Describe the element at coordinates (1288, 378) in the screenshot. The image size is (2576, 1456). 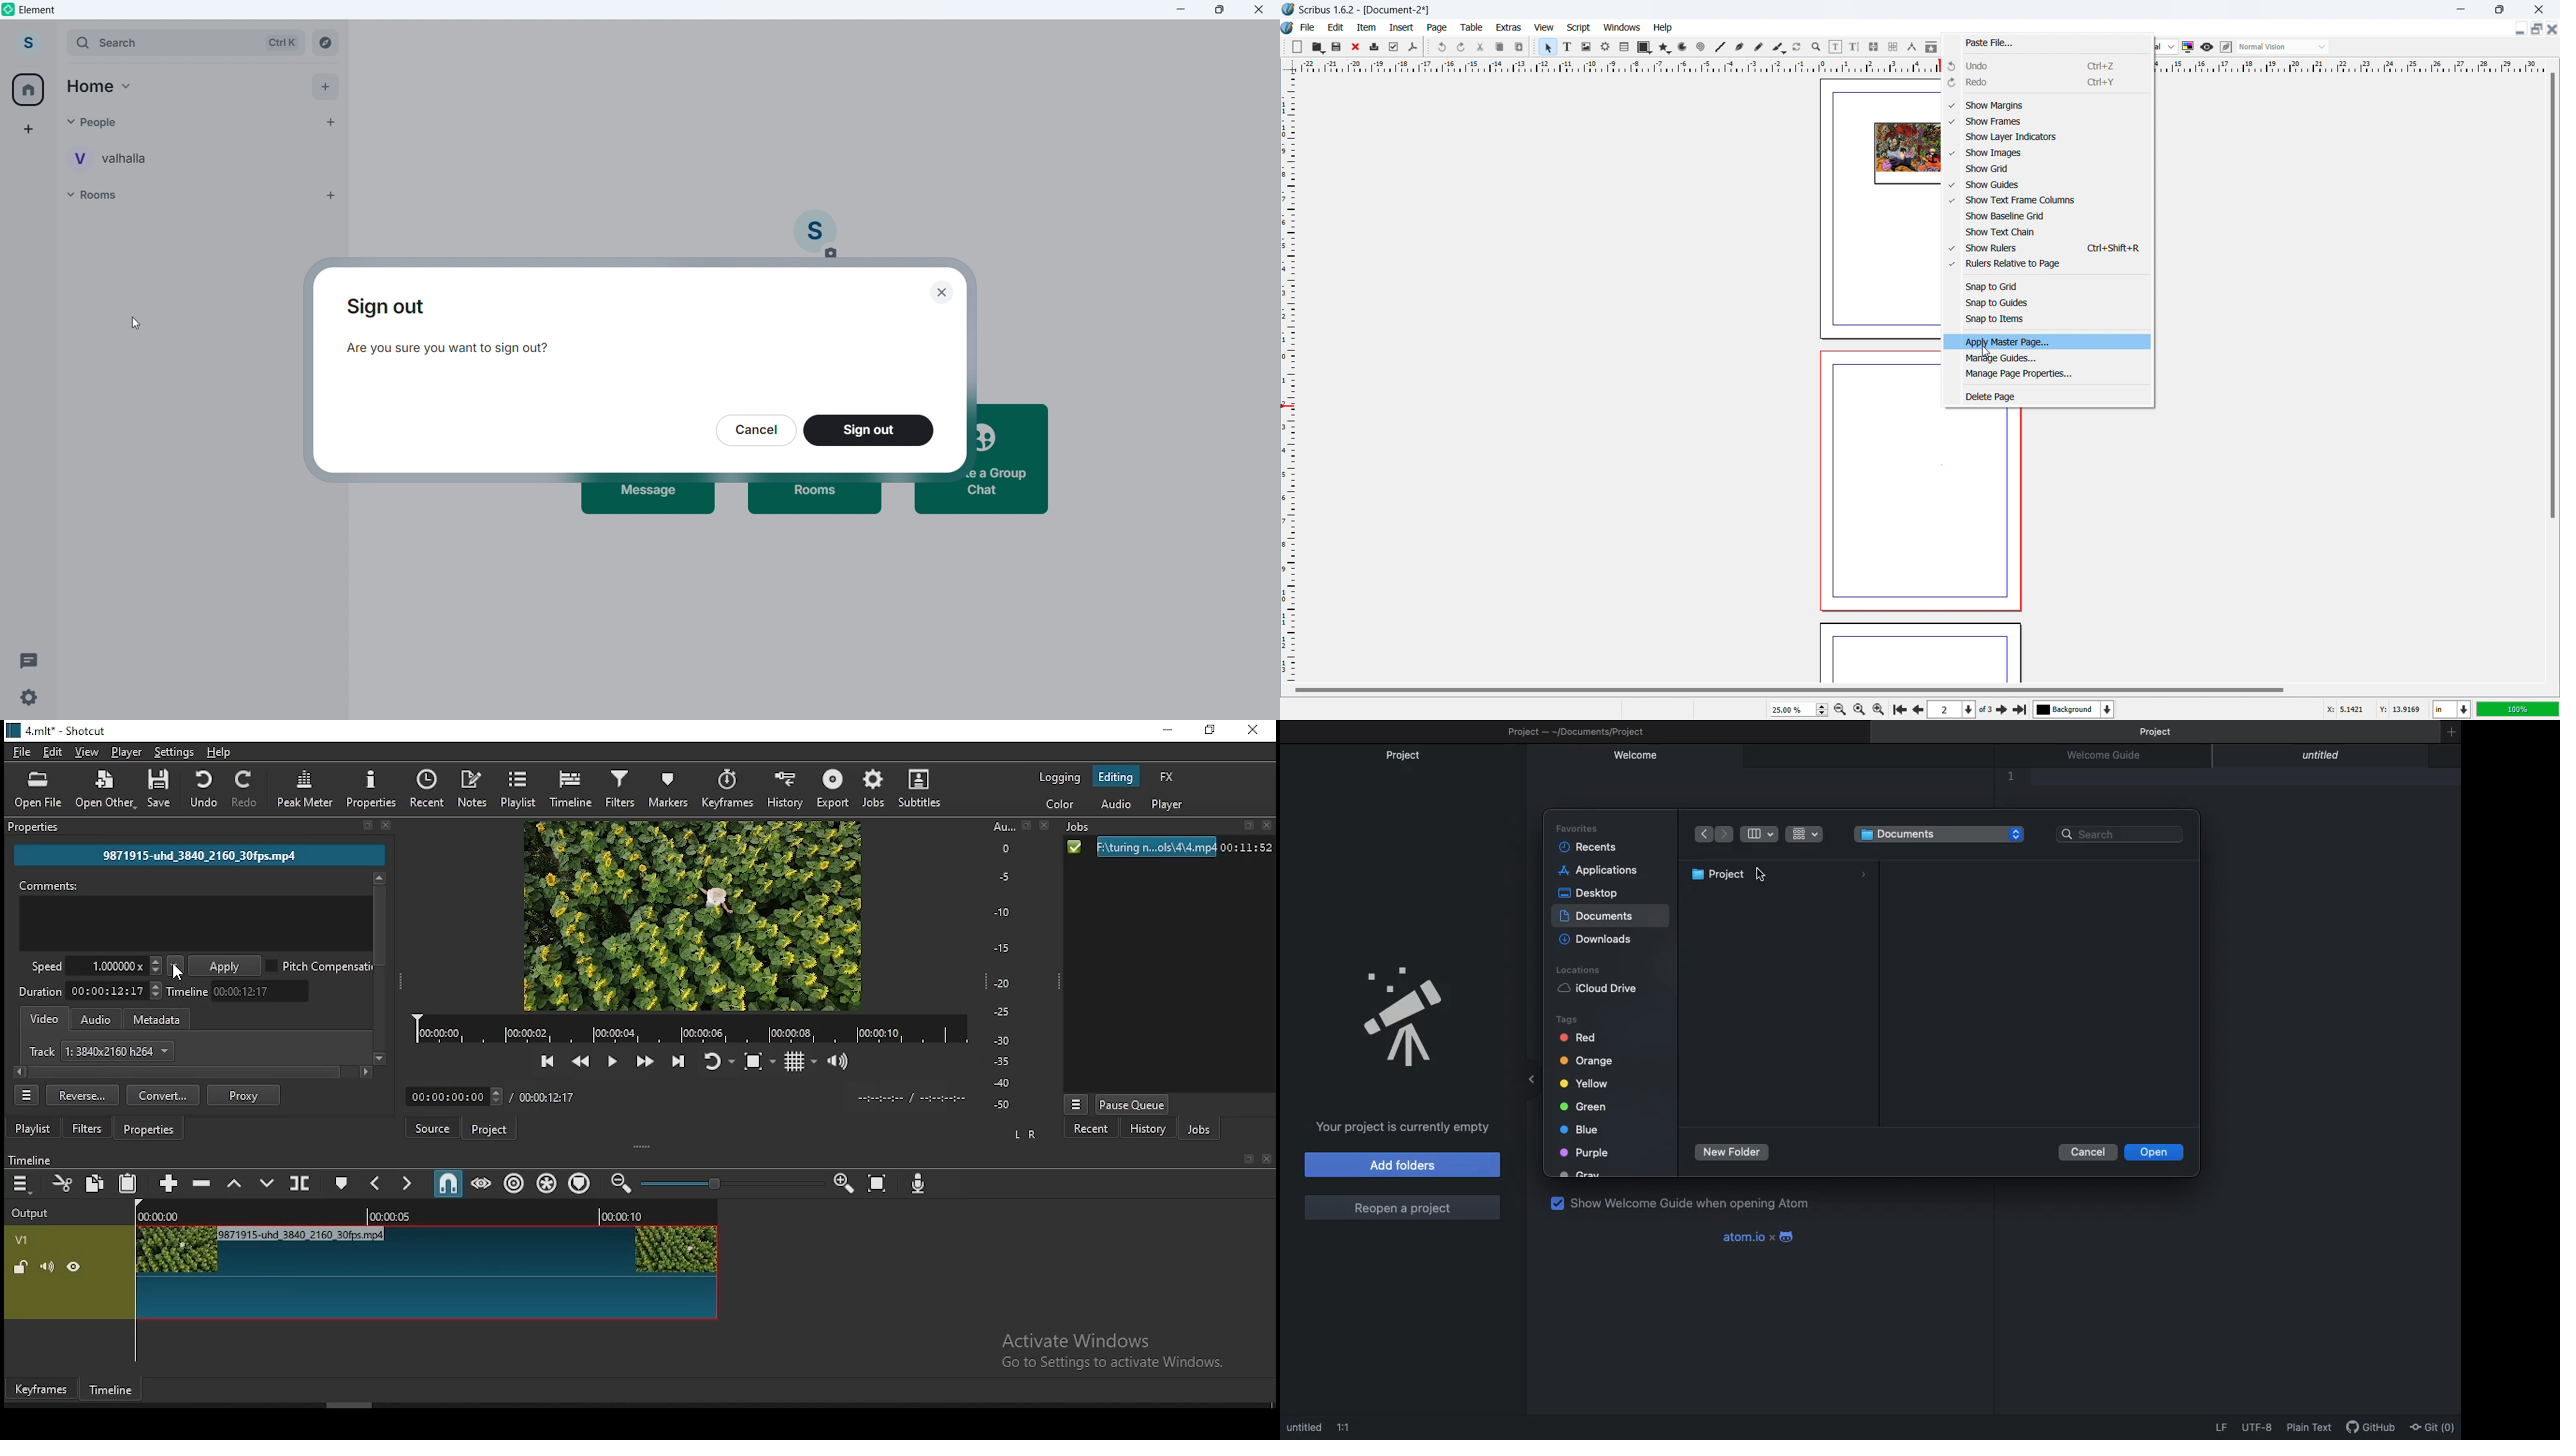
I see `vertical ruler` at that location.